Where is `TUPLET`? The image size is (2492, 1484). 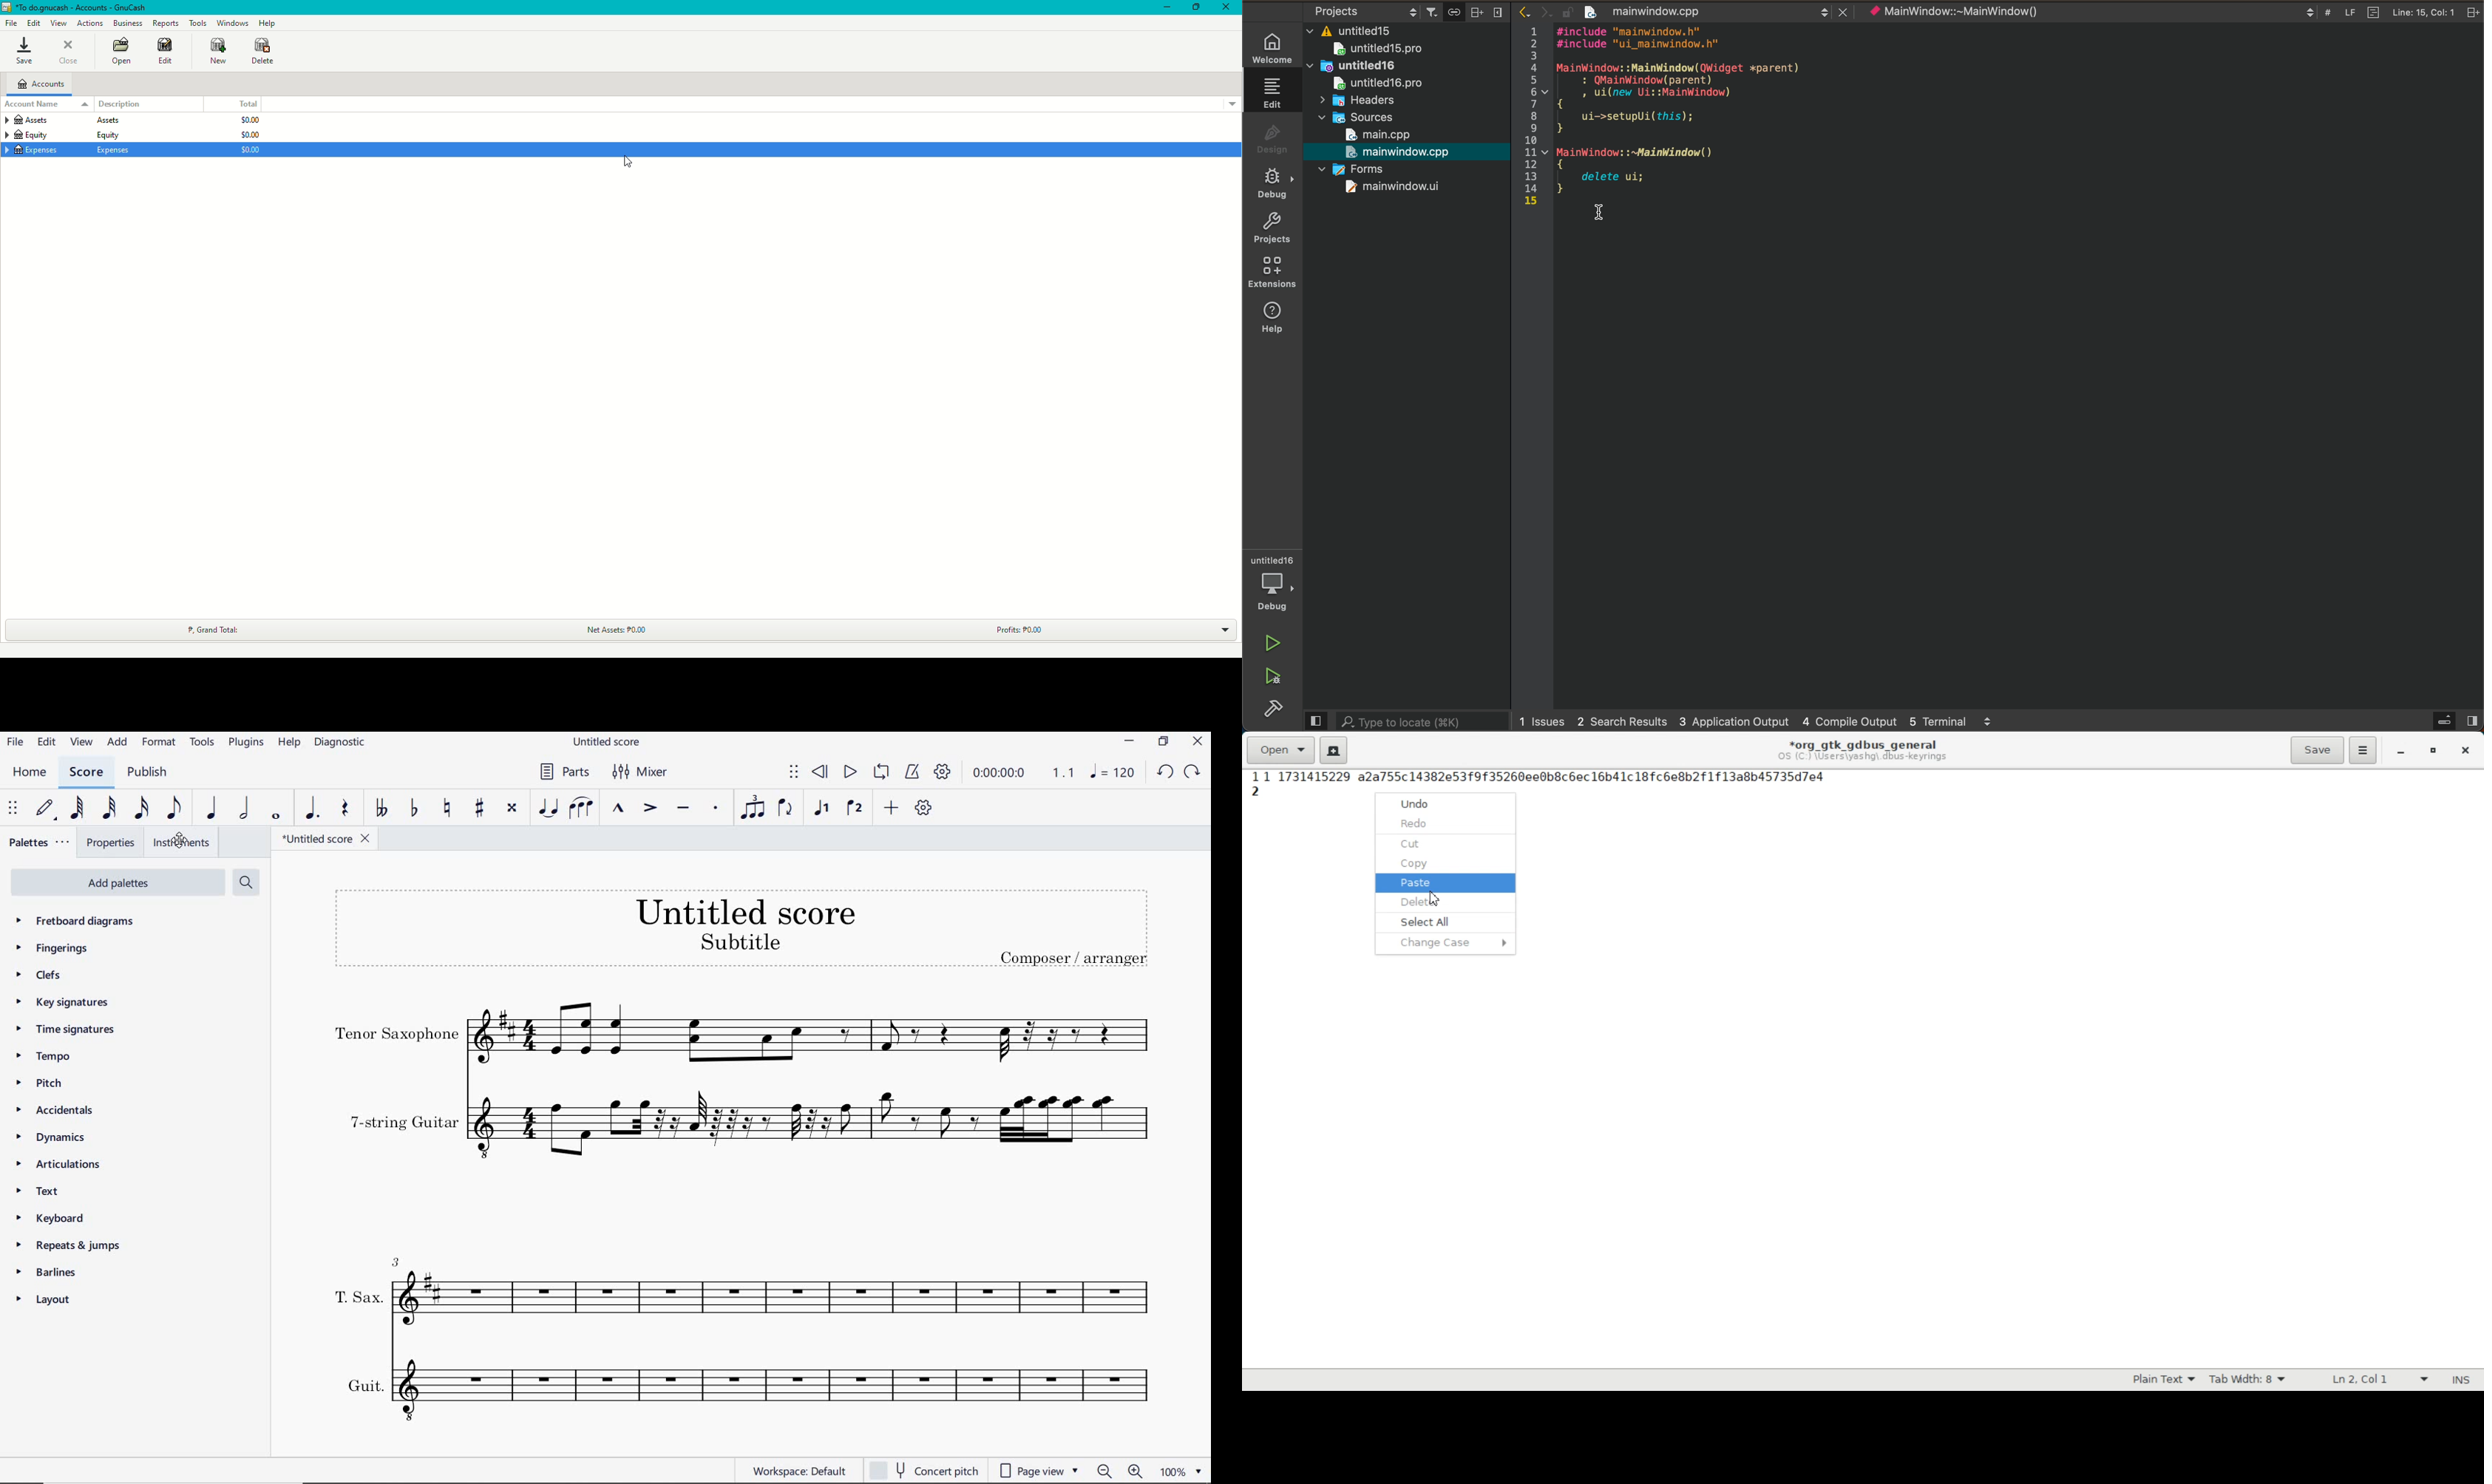
TUPLET is located at coordinates (753, 807).